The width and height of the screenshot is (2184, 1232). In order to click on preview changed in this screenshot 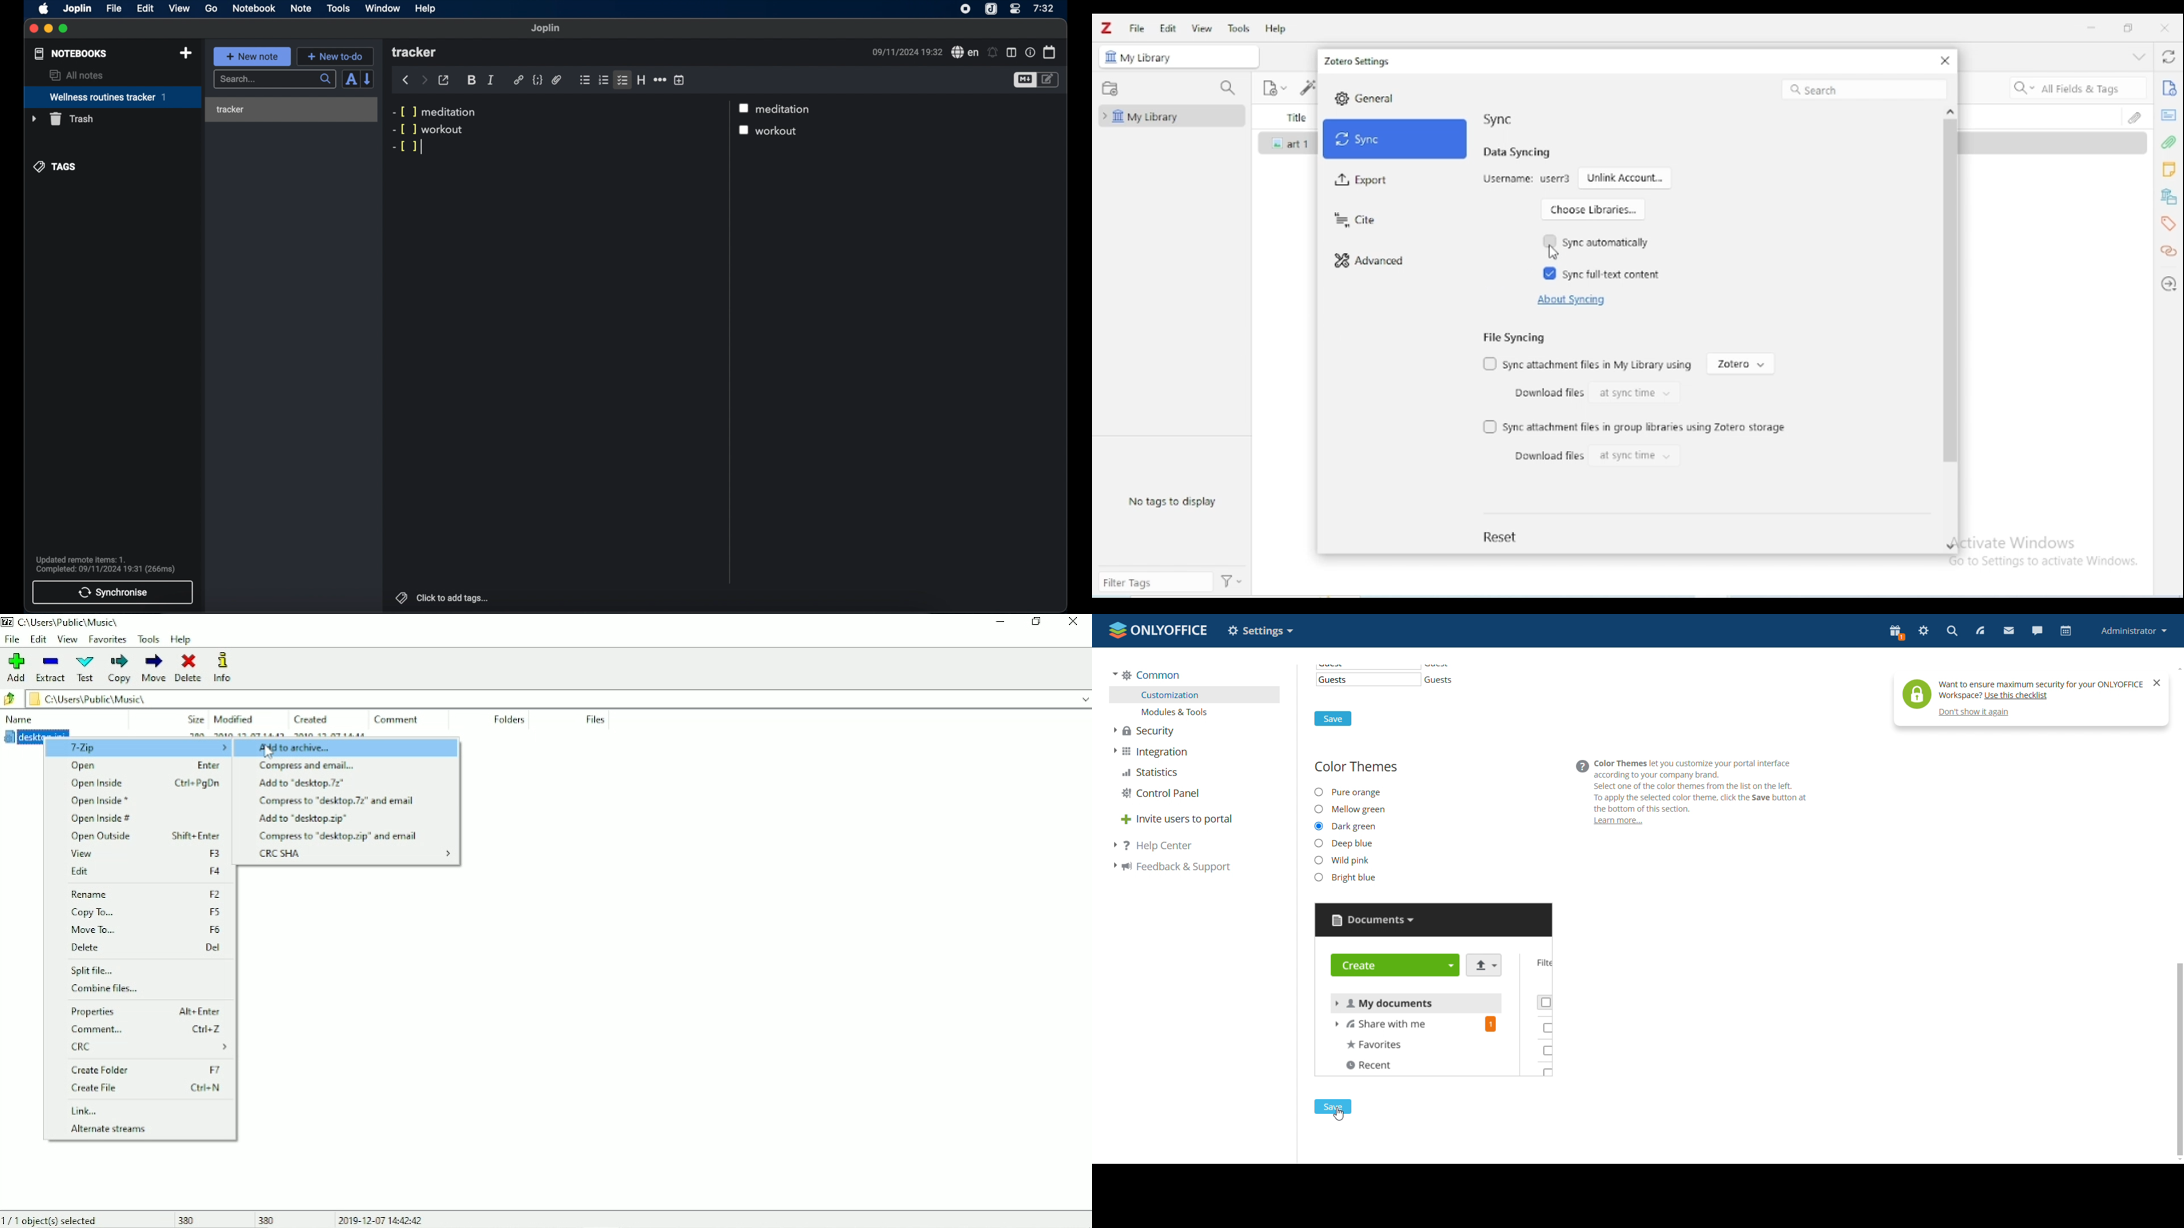, I will do `click(1434, 990)`.